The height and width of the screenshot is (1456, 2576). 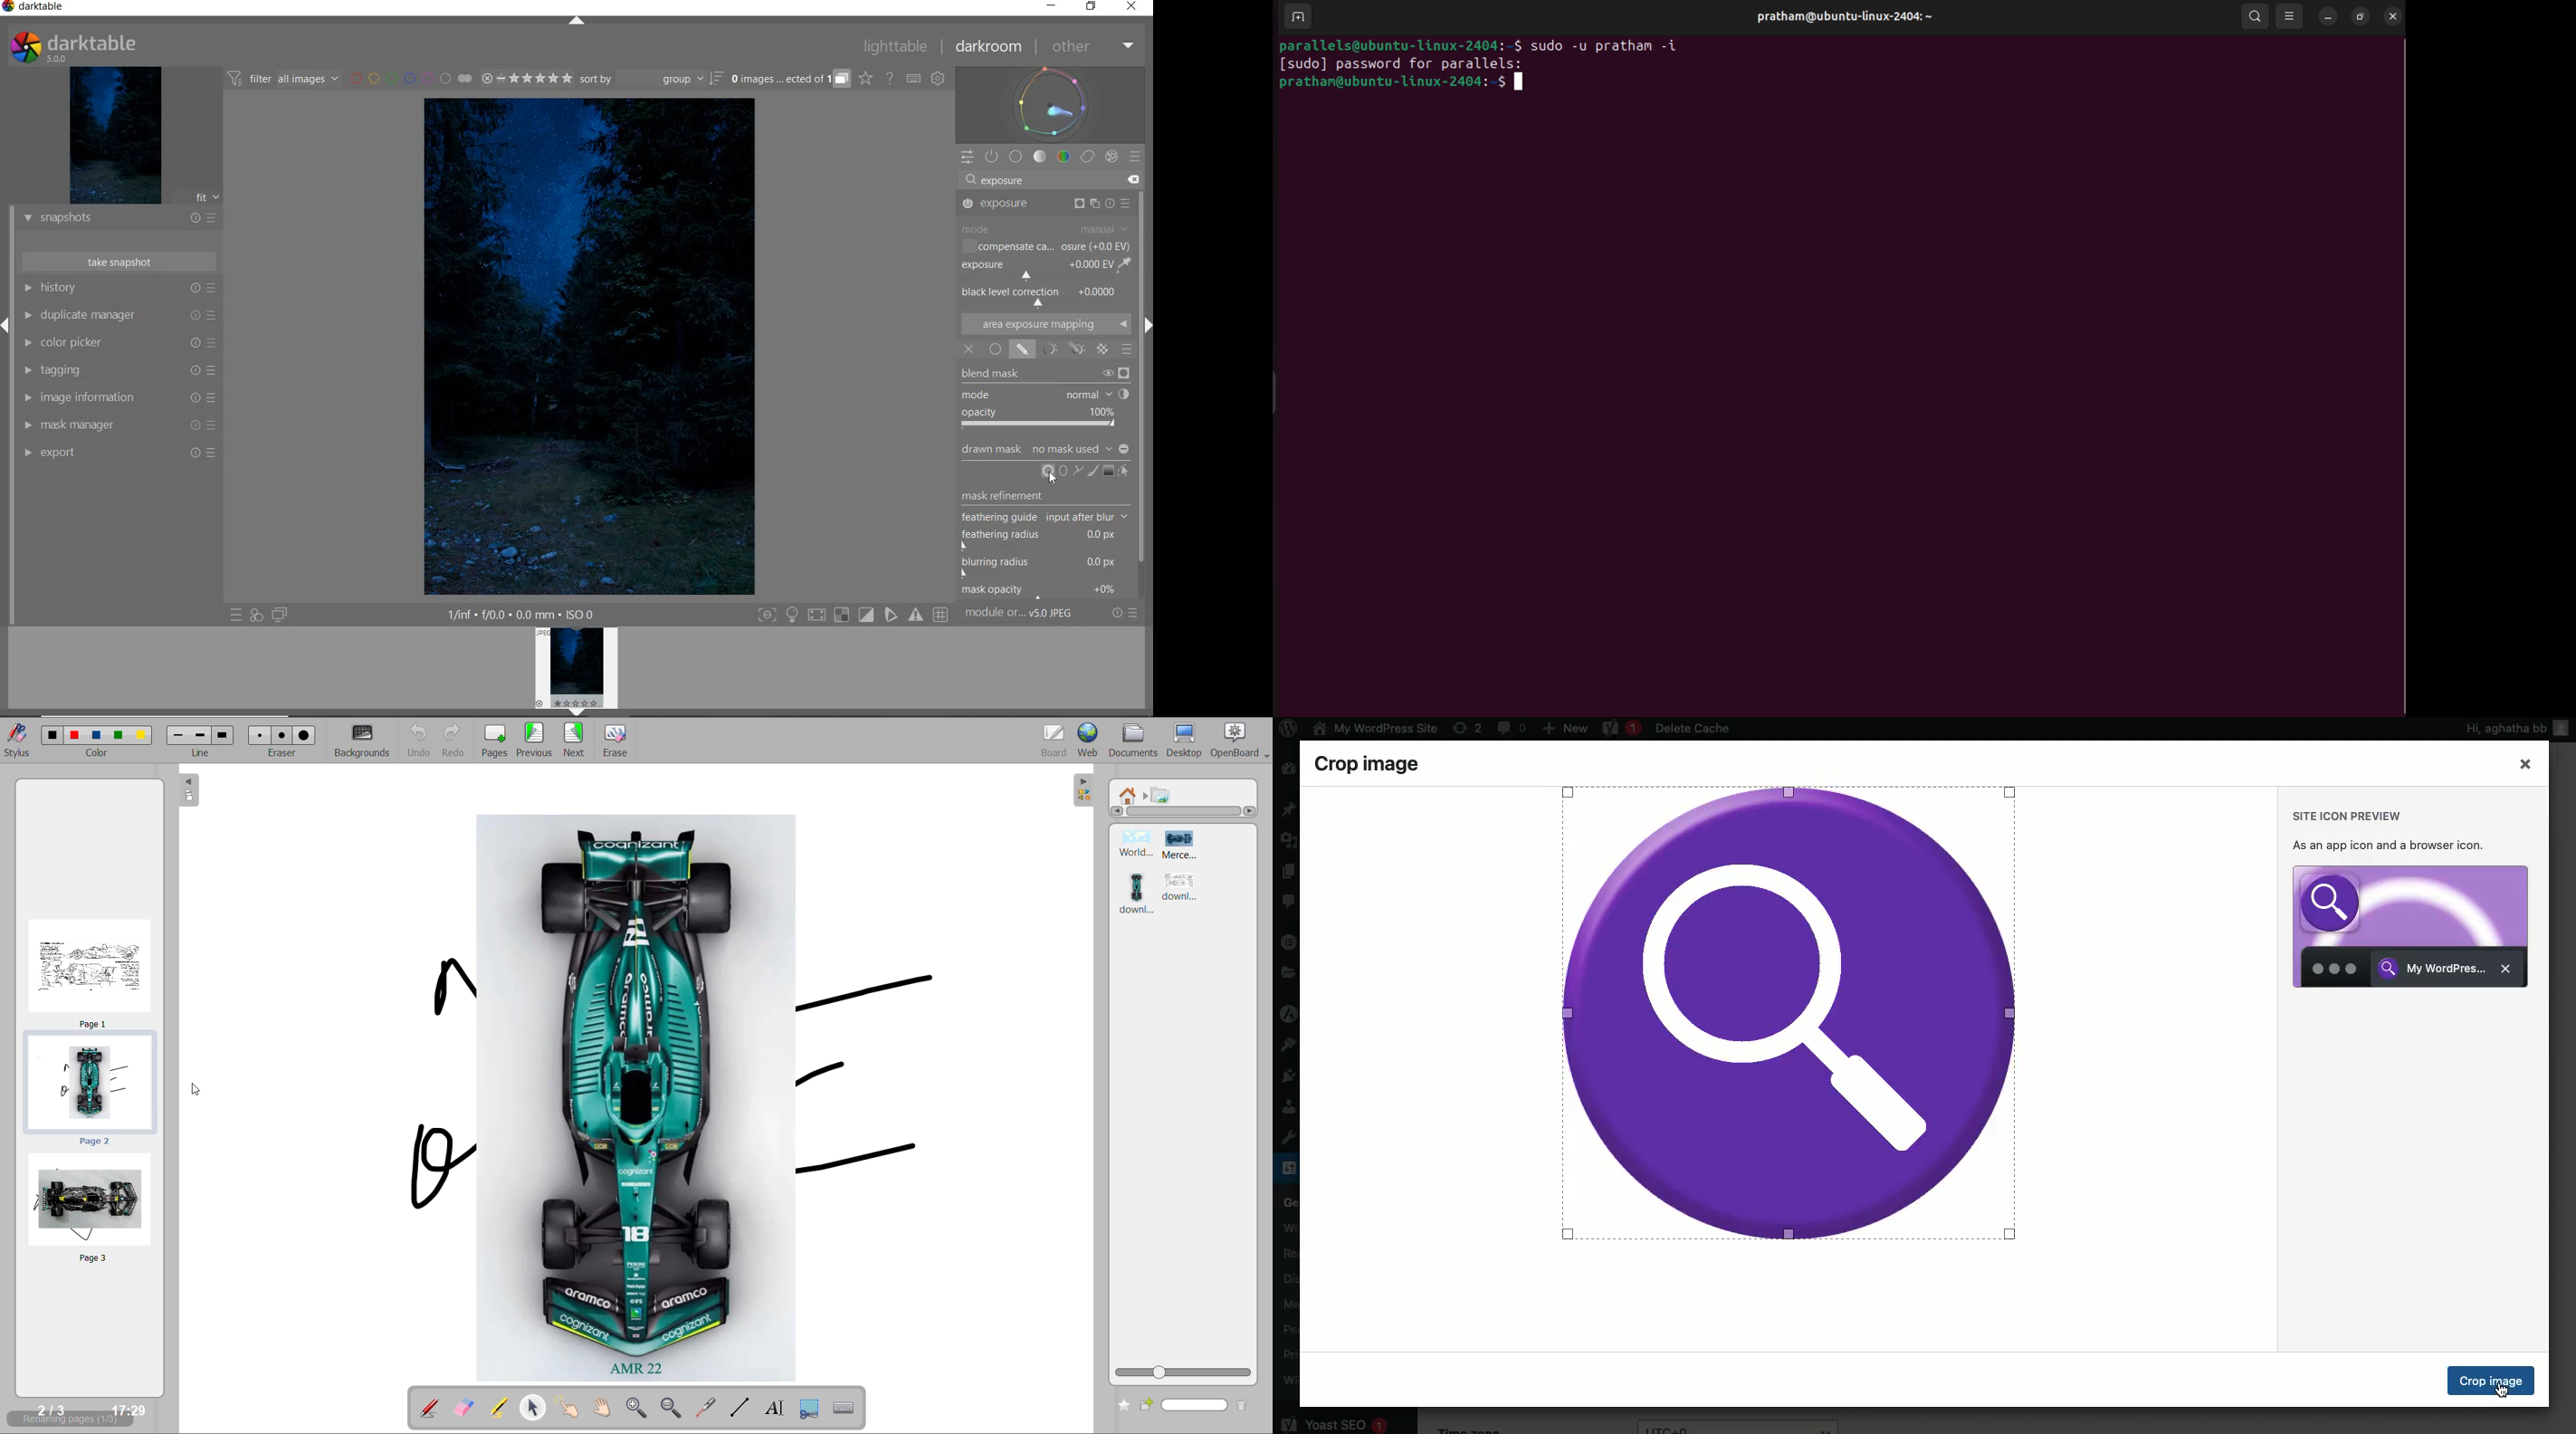 What do you see at coordinates (791, 78) in the screenshot?
I see `EXPAND GROUPED IMAGES` at bounding box center [791, 78].